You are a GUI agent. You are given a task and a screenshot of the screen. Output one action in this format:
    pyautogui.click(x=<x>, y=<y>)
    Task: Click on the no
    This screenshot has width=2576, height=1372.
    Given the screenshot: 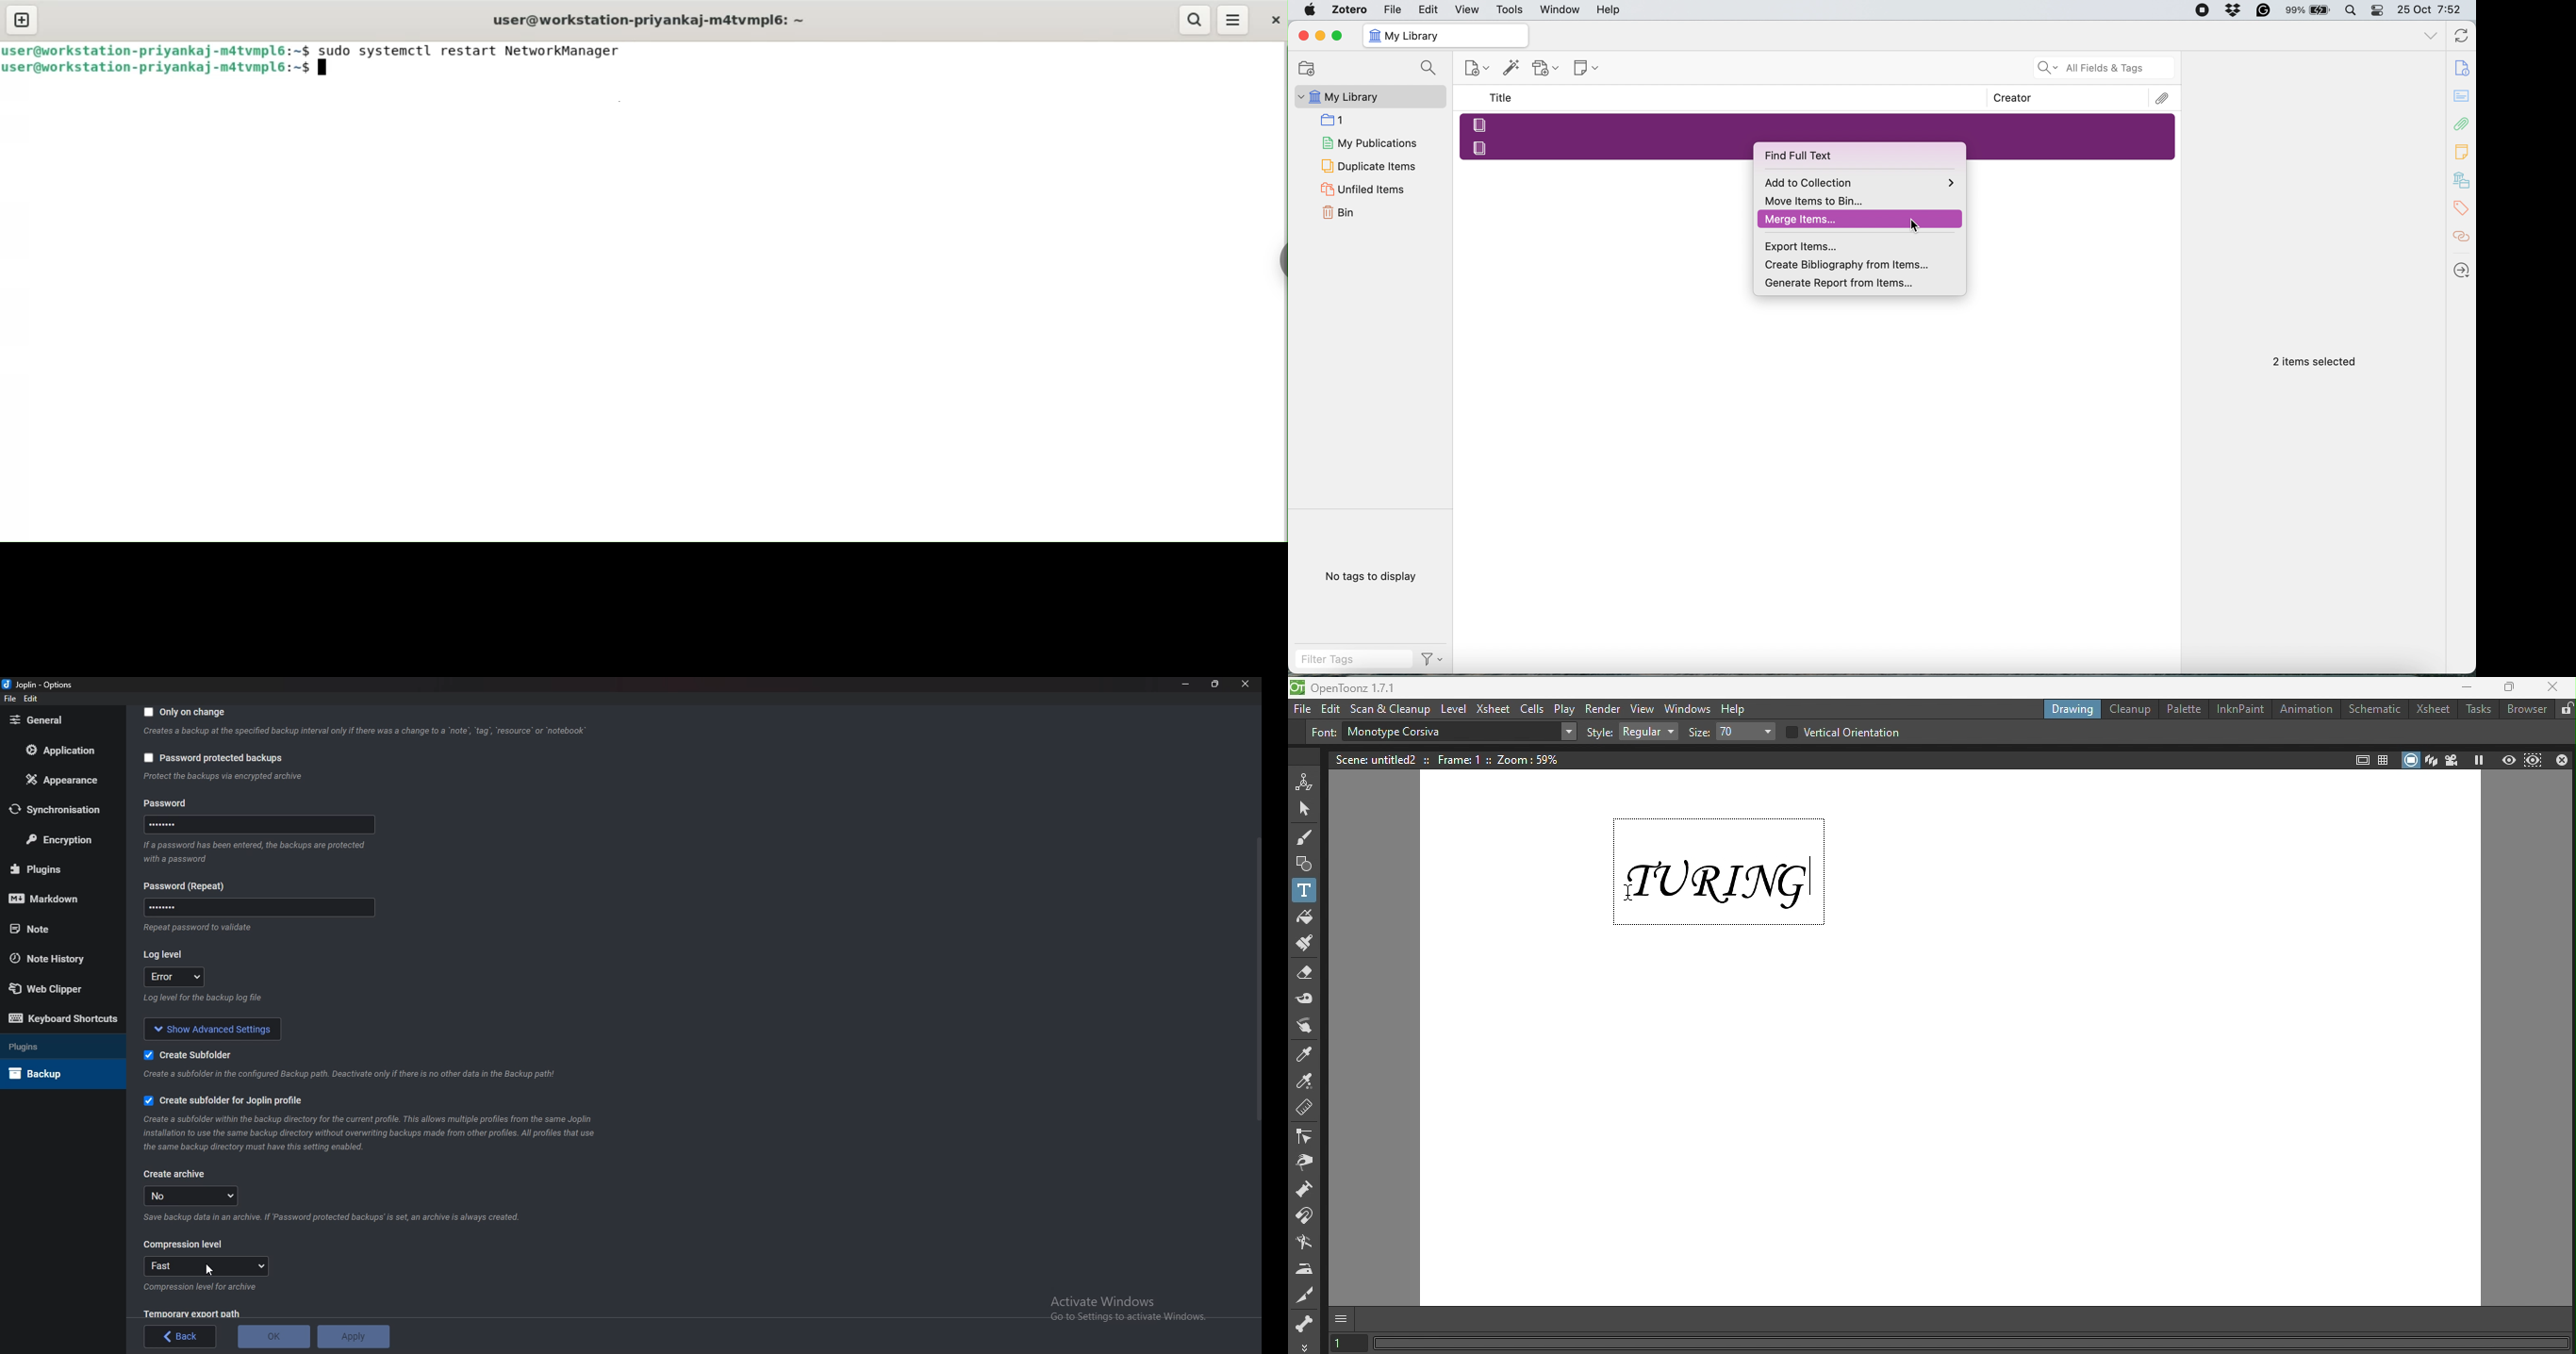 What is the action you would take?
    pyautogui.click(x=195, y=1196)
    